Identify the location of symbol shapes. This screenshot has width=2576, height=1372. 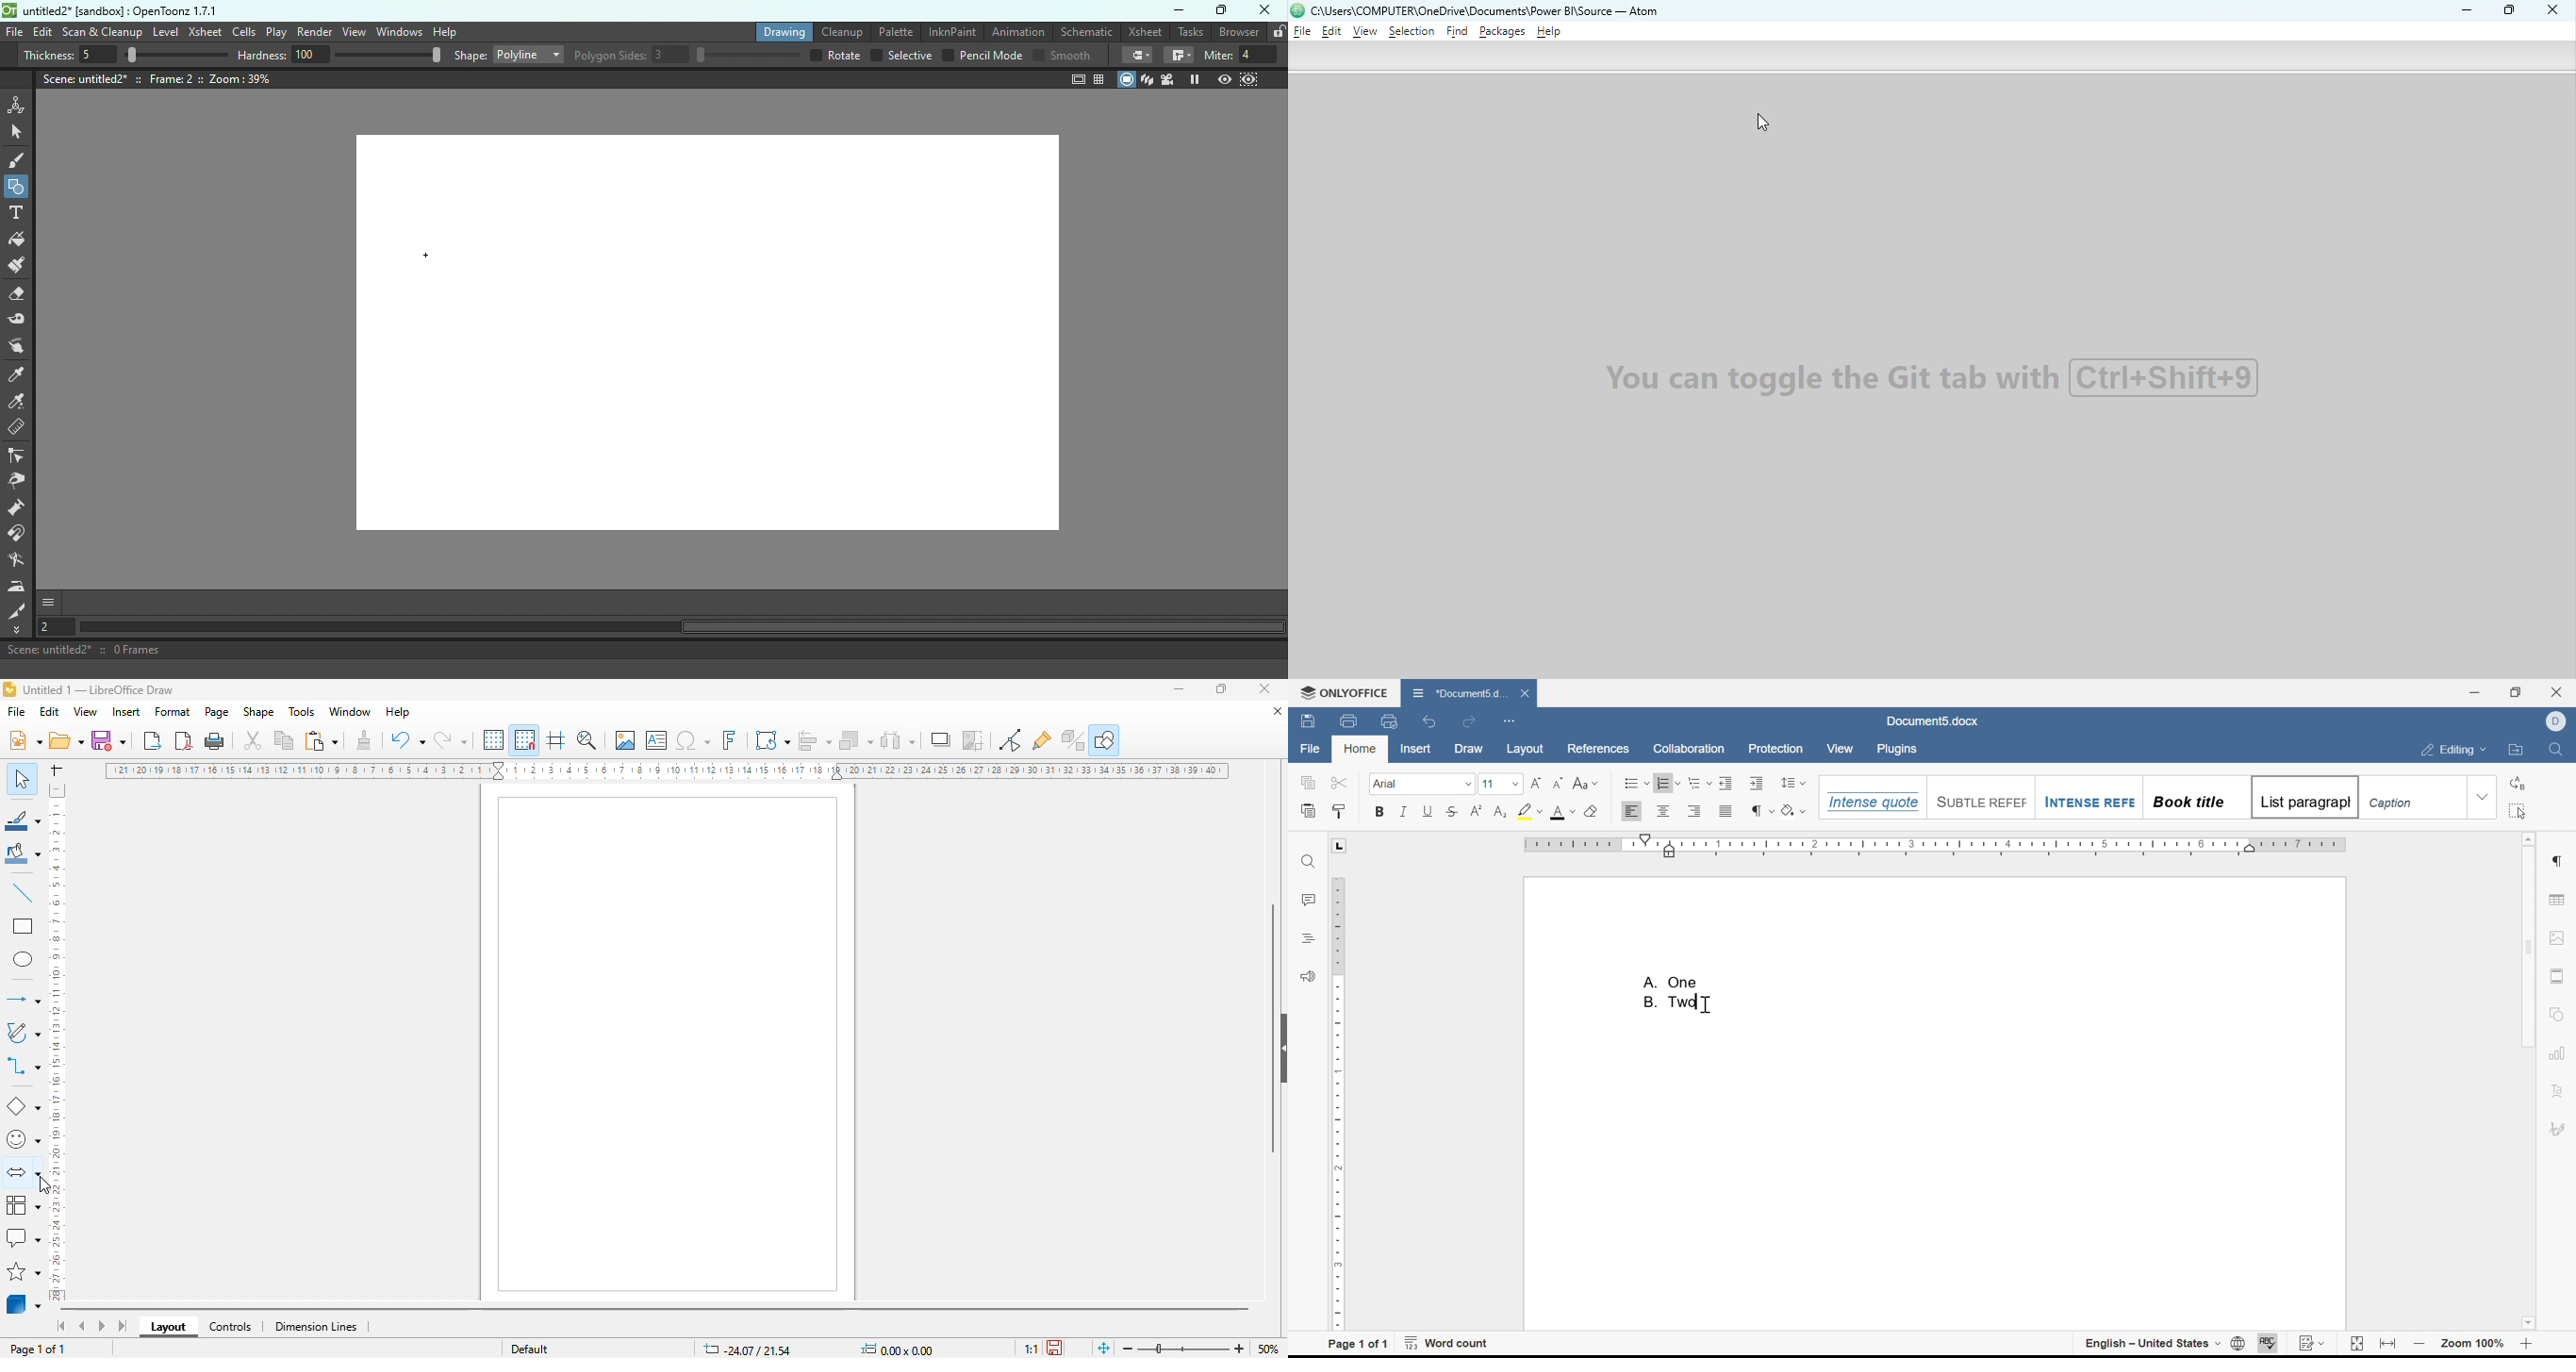
(22, 1140).